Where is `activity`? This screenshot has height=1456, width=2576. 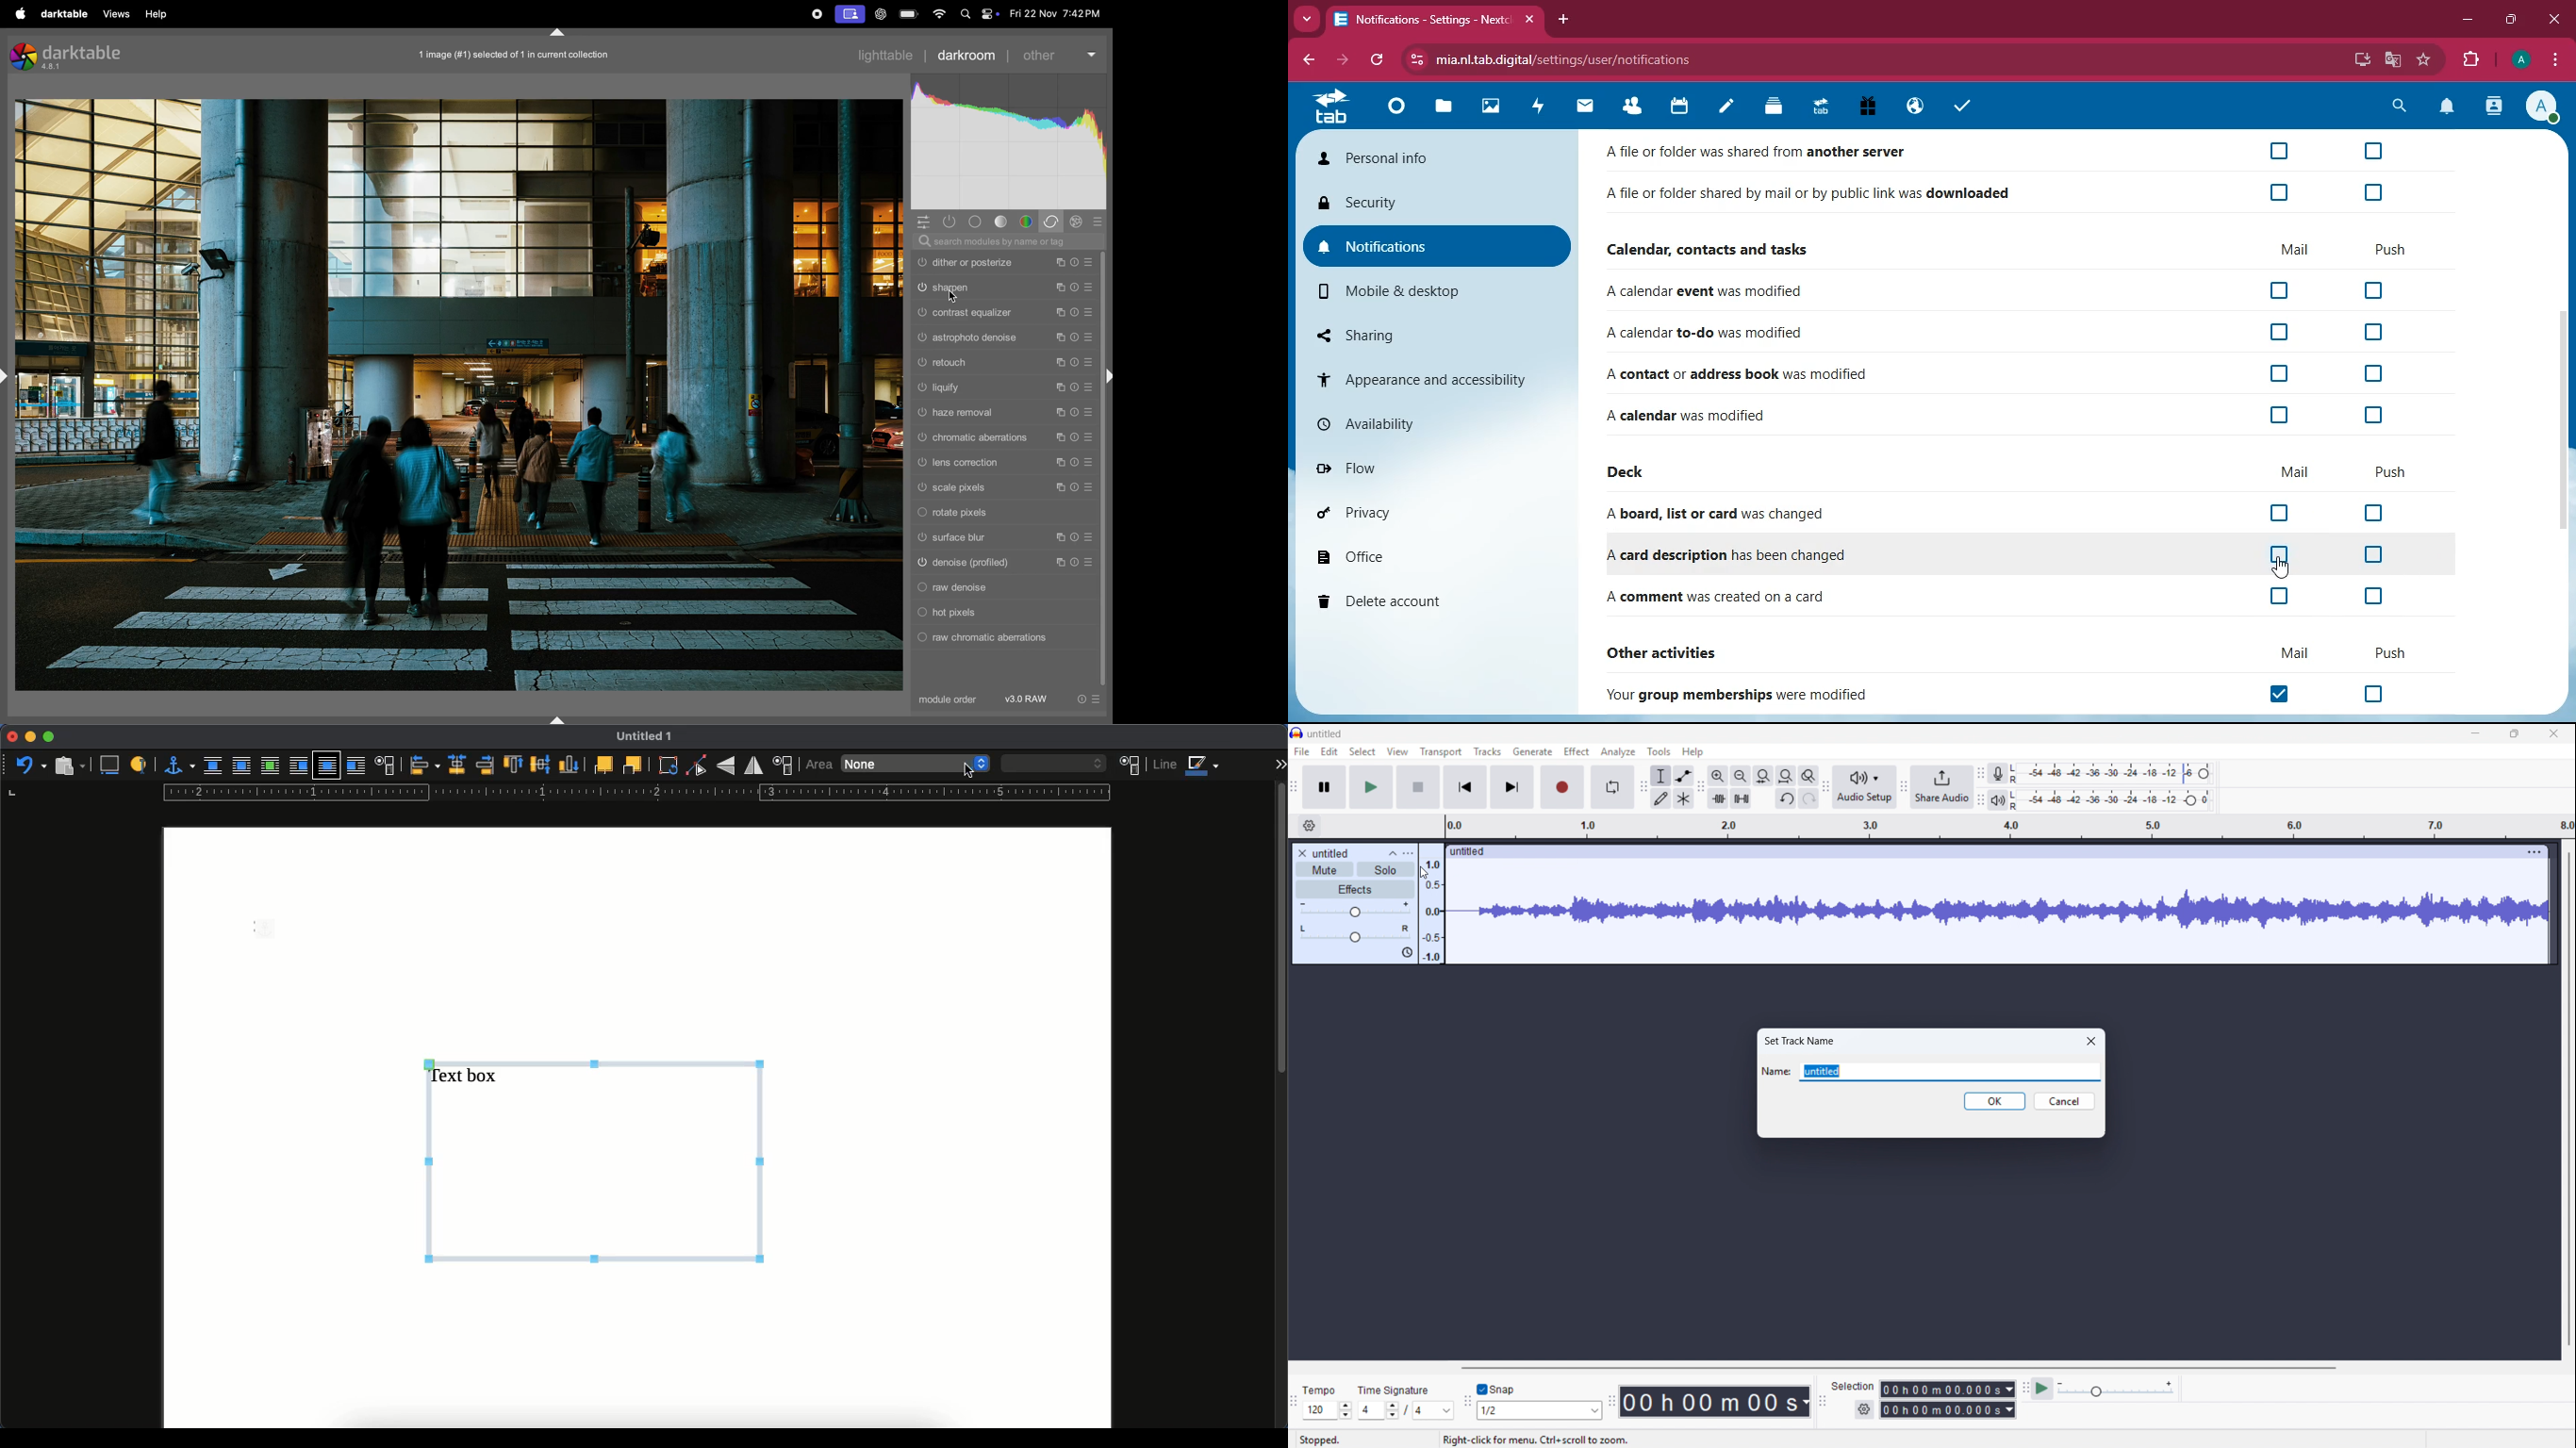
activity is located at coordinates (2495, 106).